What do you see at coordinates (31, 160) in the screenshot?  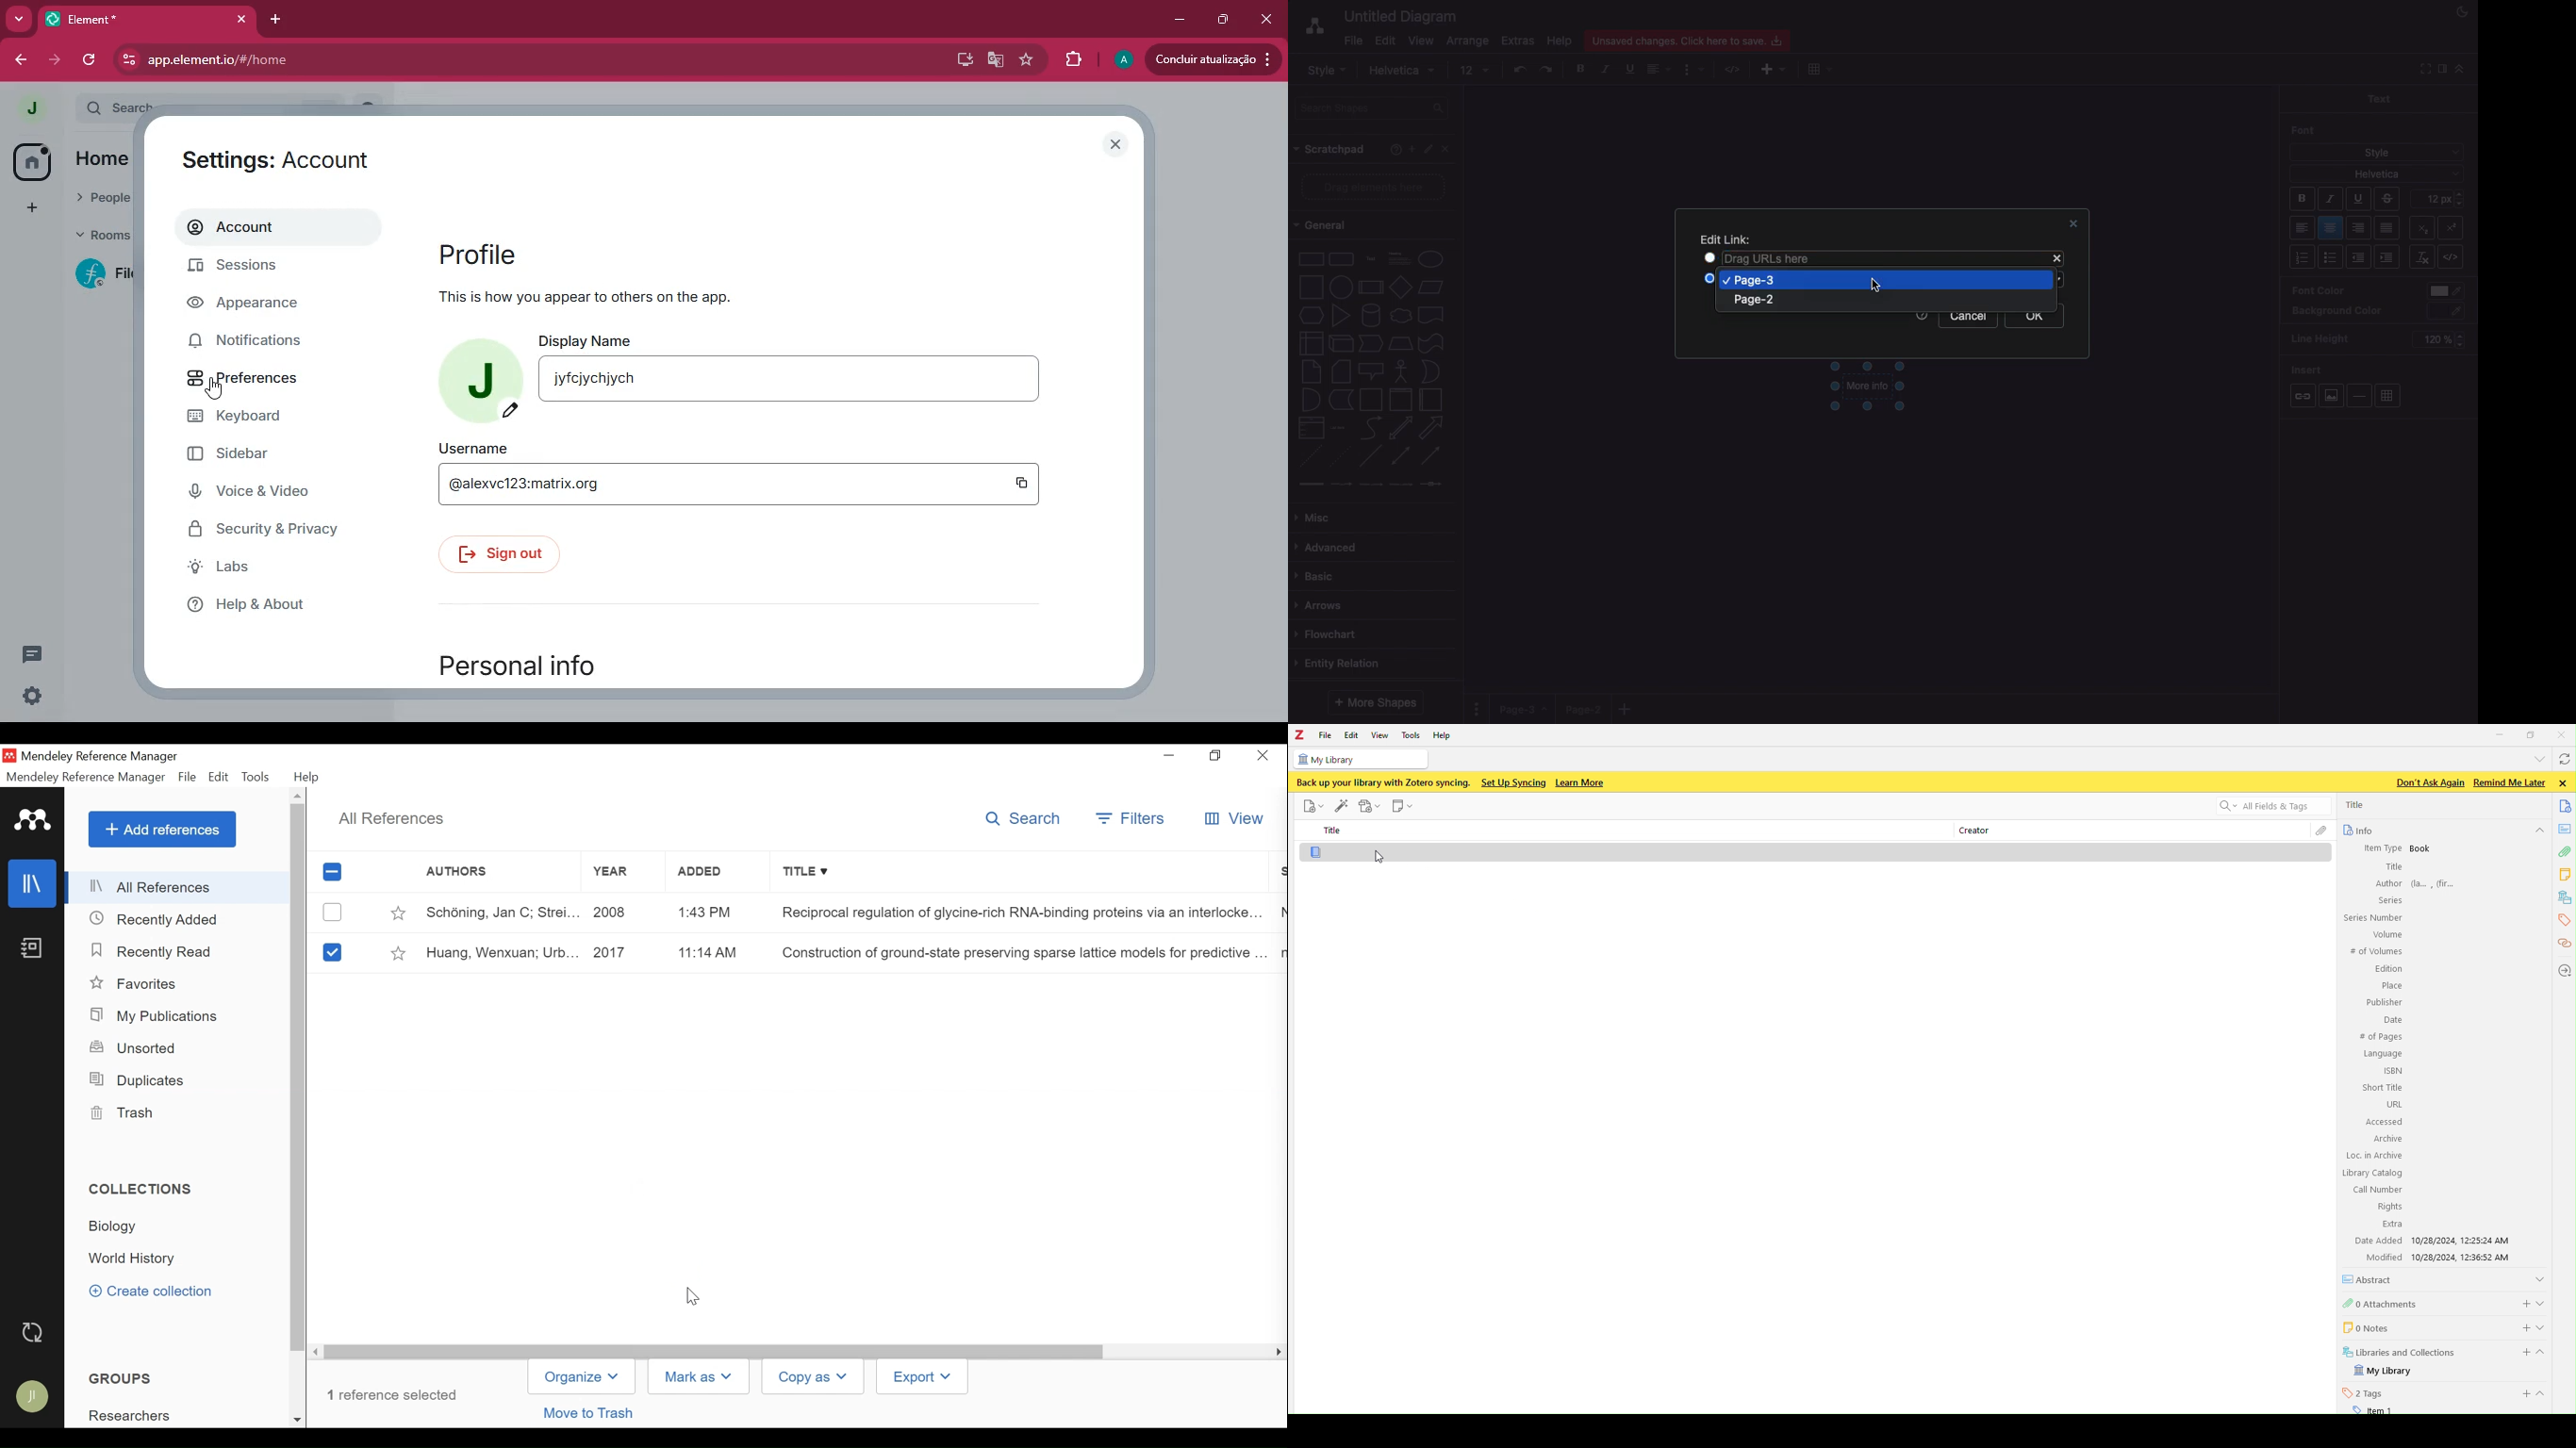 I see `home` at bounding box center [31, 160].